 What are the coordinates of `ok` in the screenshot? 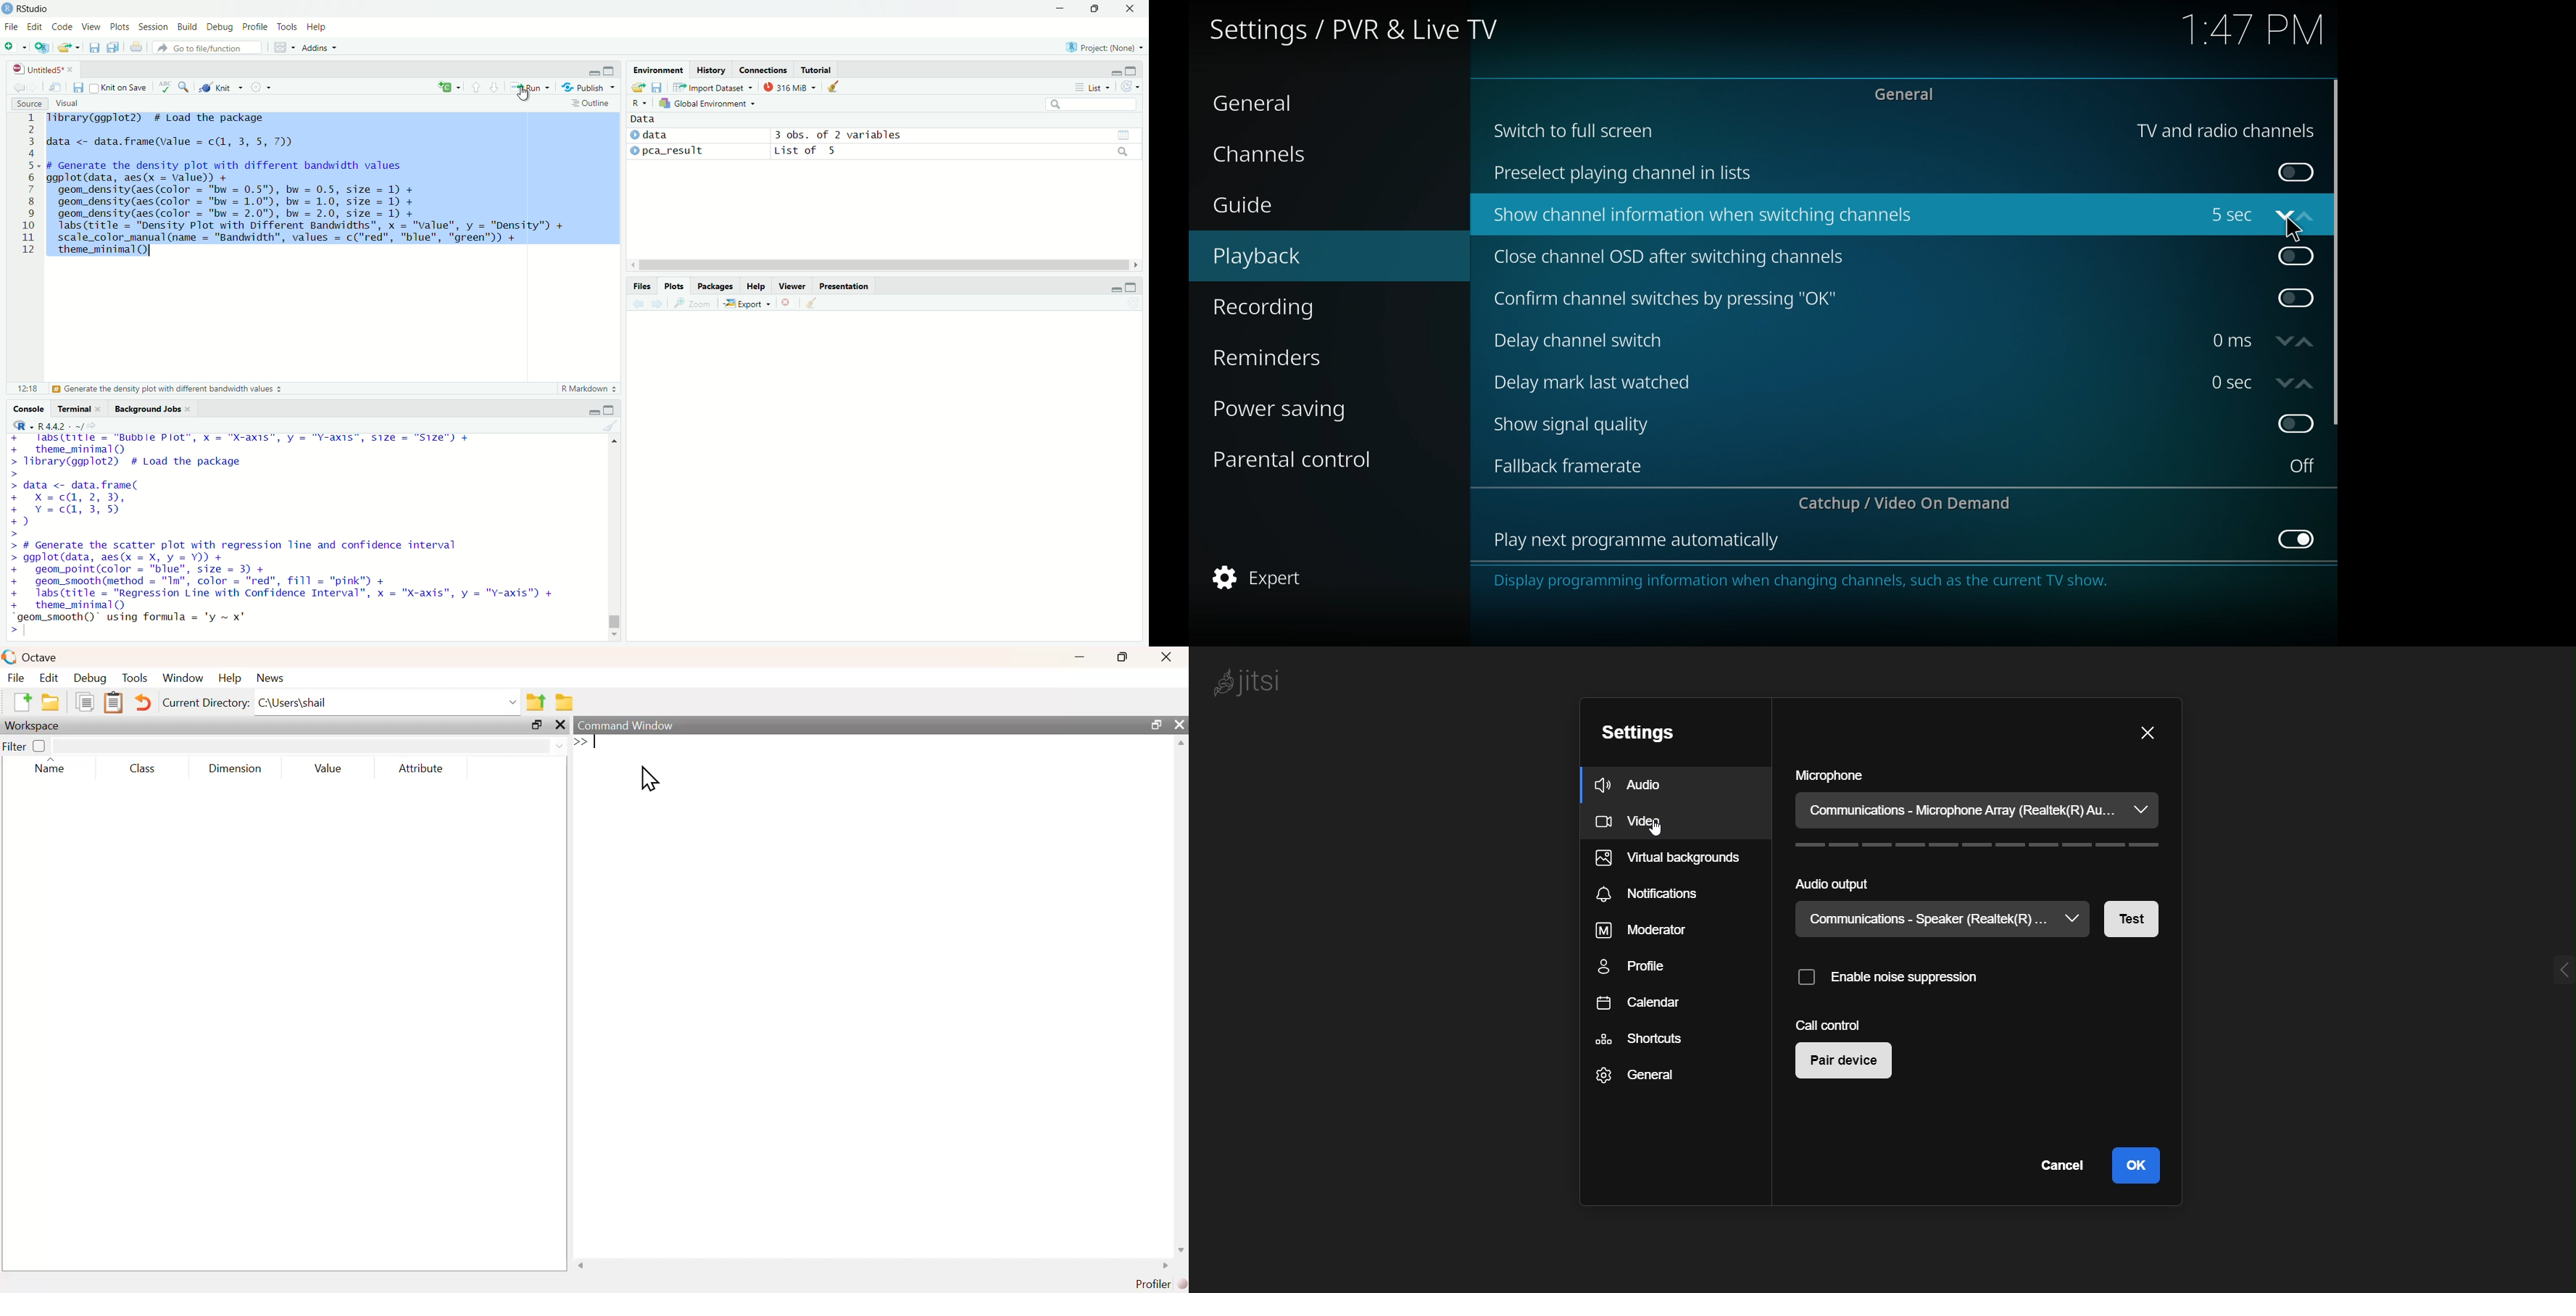 It's located at (2135, 1164).